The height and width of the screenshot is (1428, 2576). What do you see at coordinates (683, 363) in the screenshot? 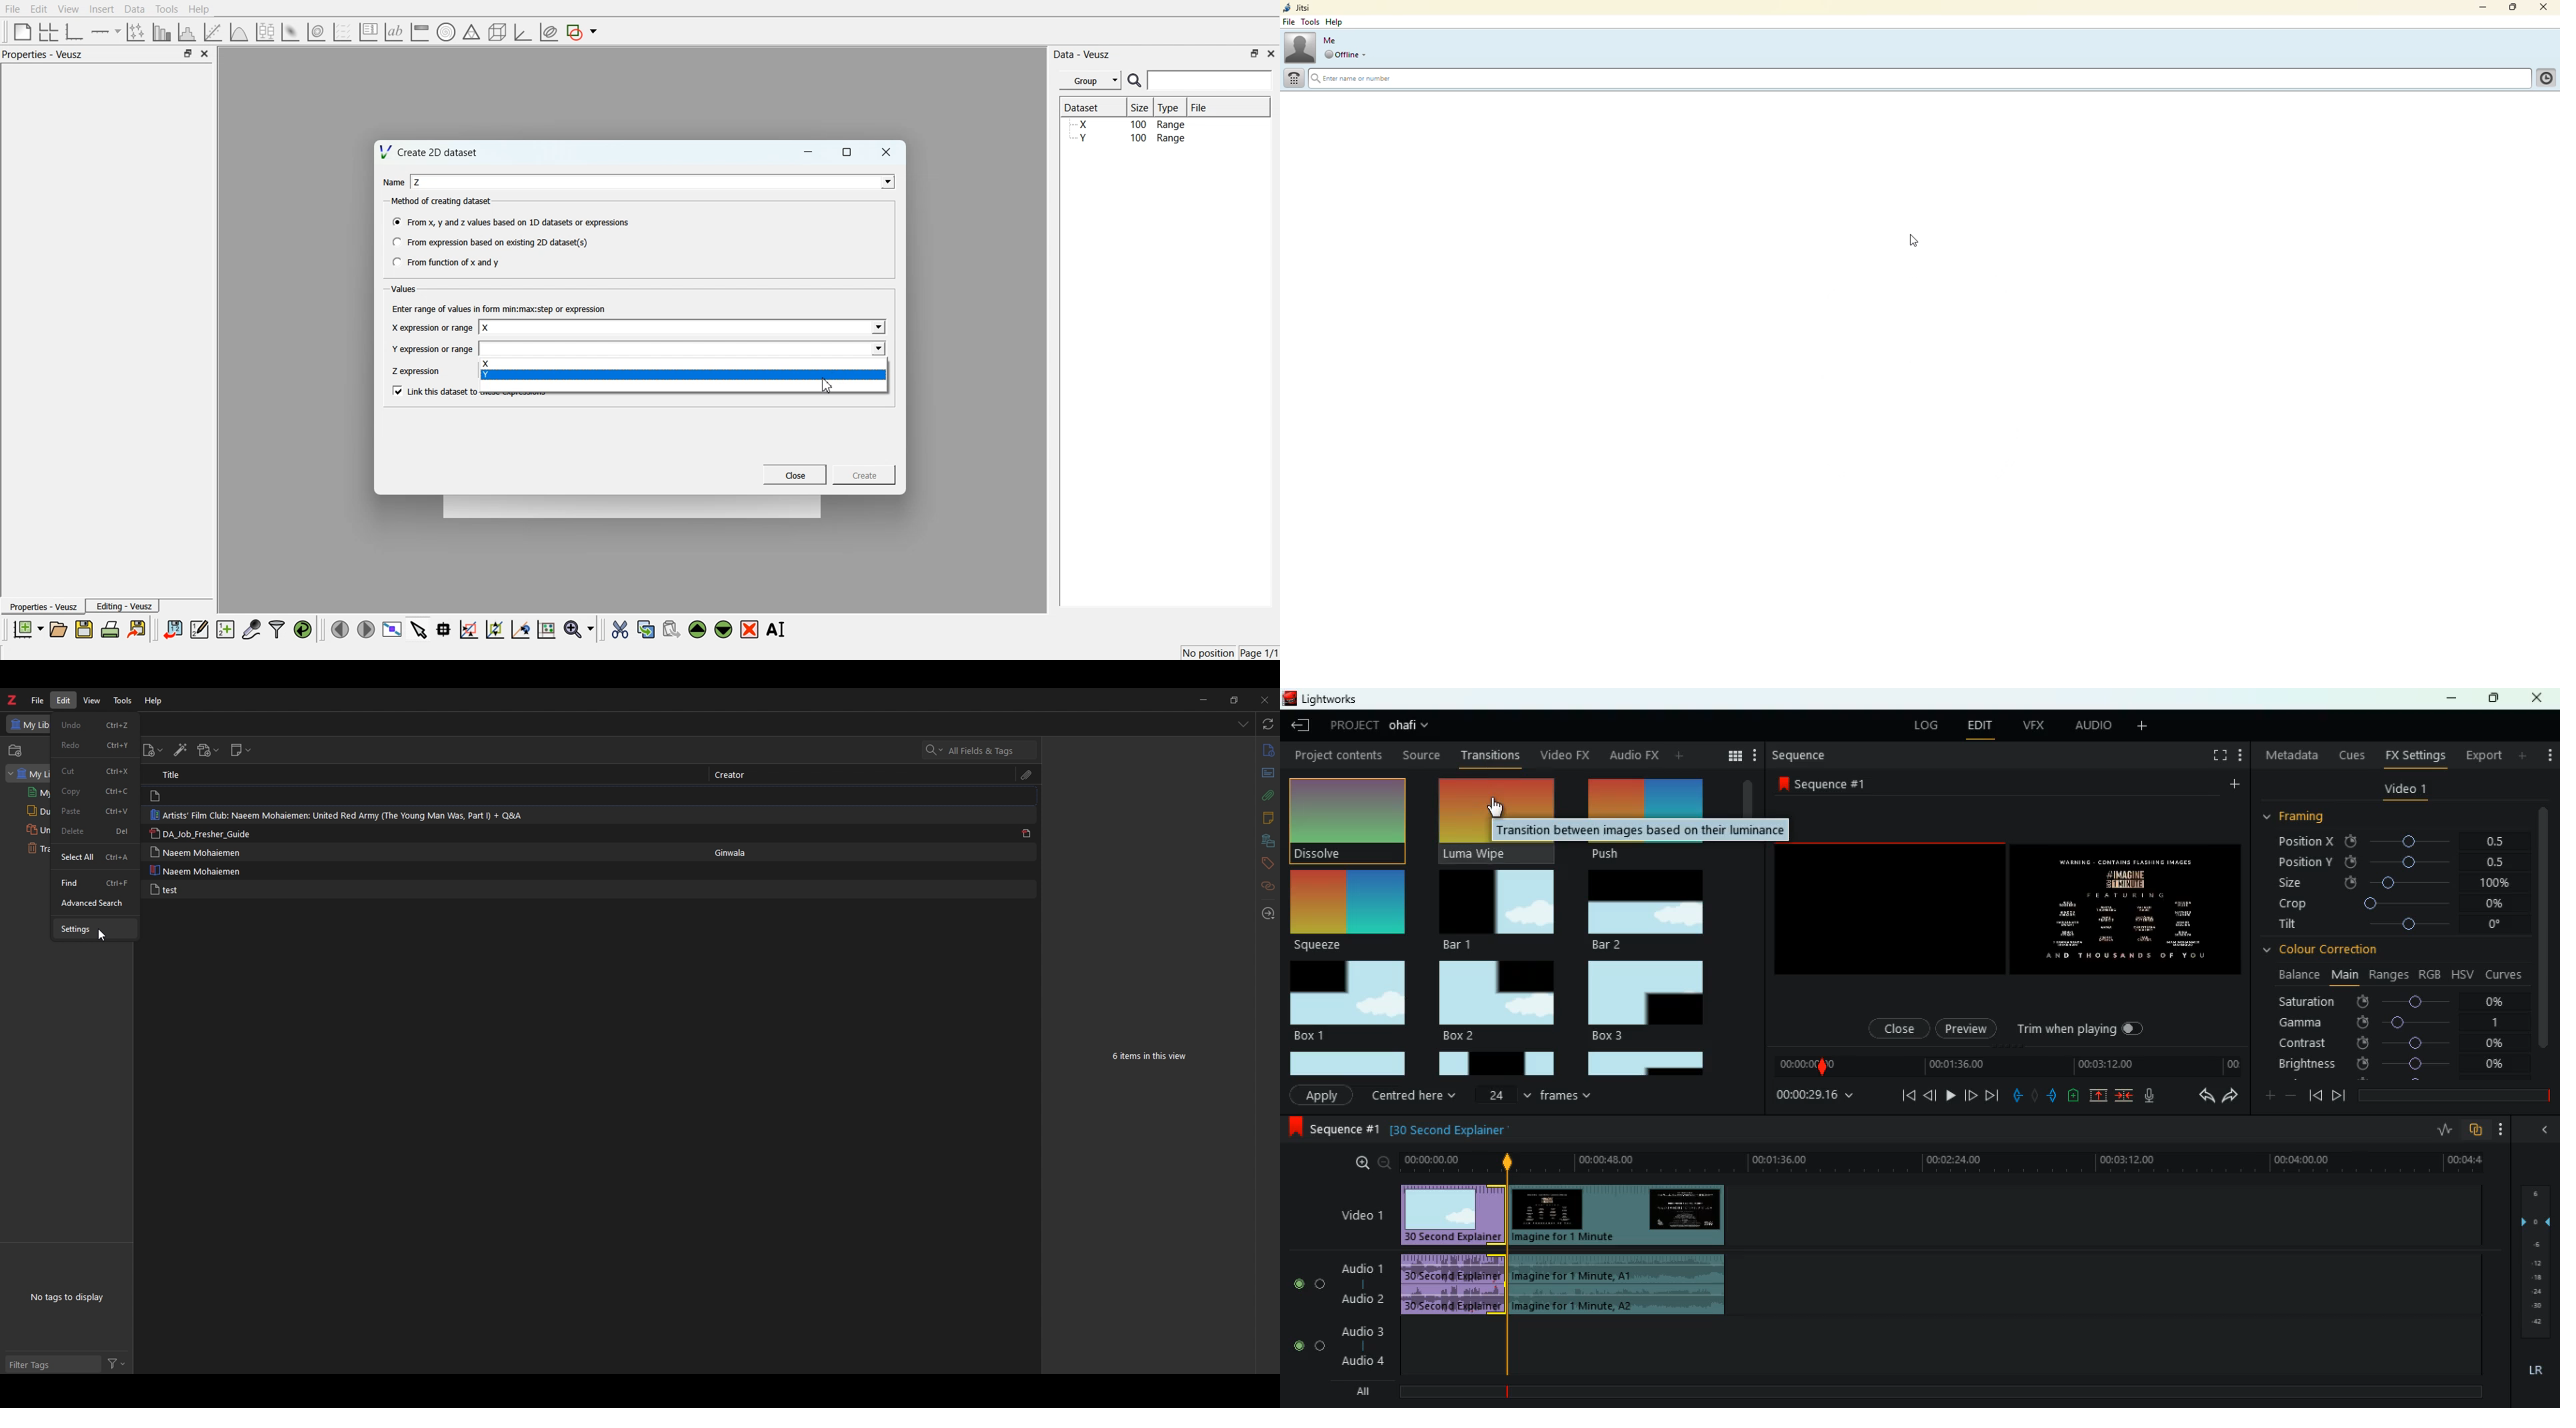
I see `X` at bounding box center [683, 363].